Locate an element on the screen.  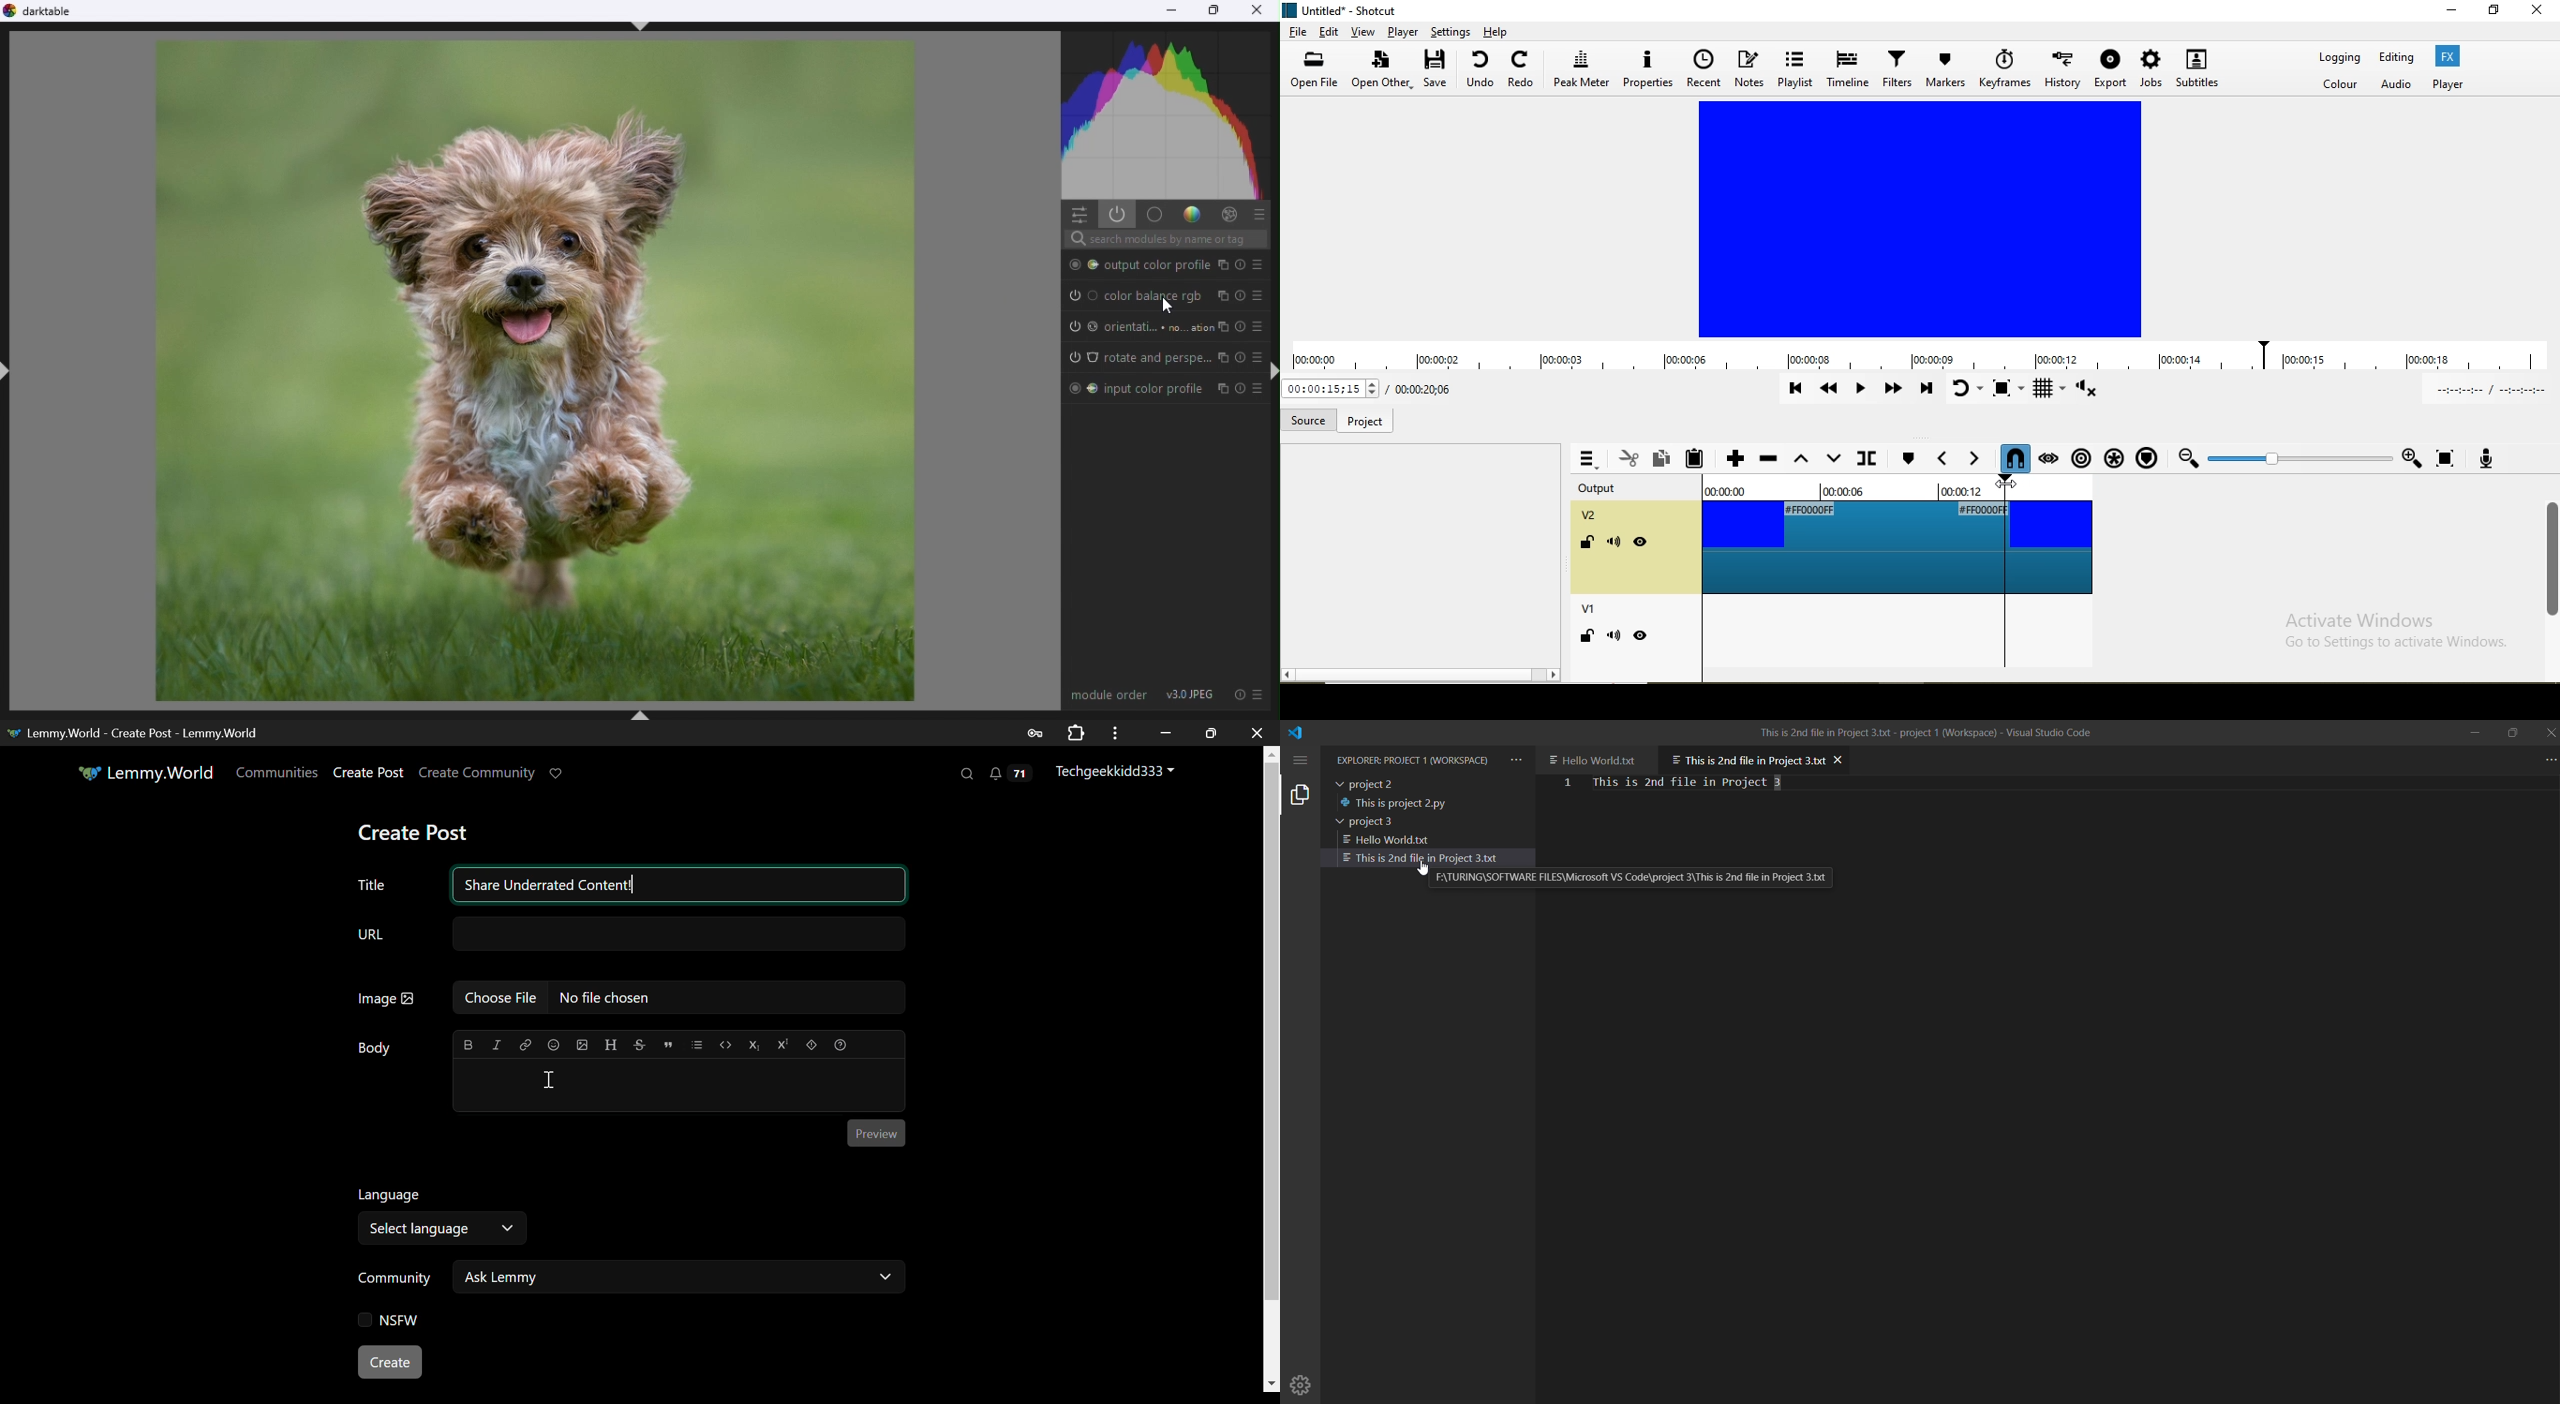
playlist is located at coordinates (1795, 68).